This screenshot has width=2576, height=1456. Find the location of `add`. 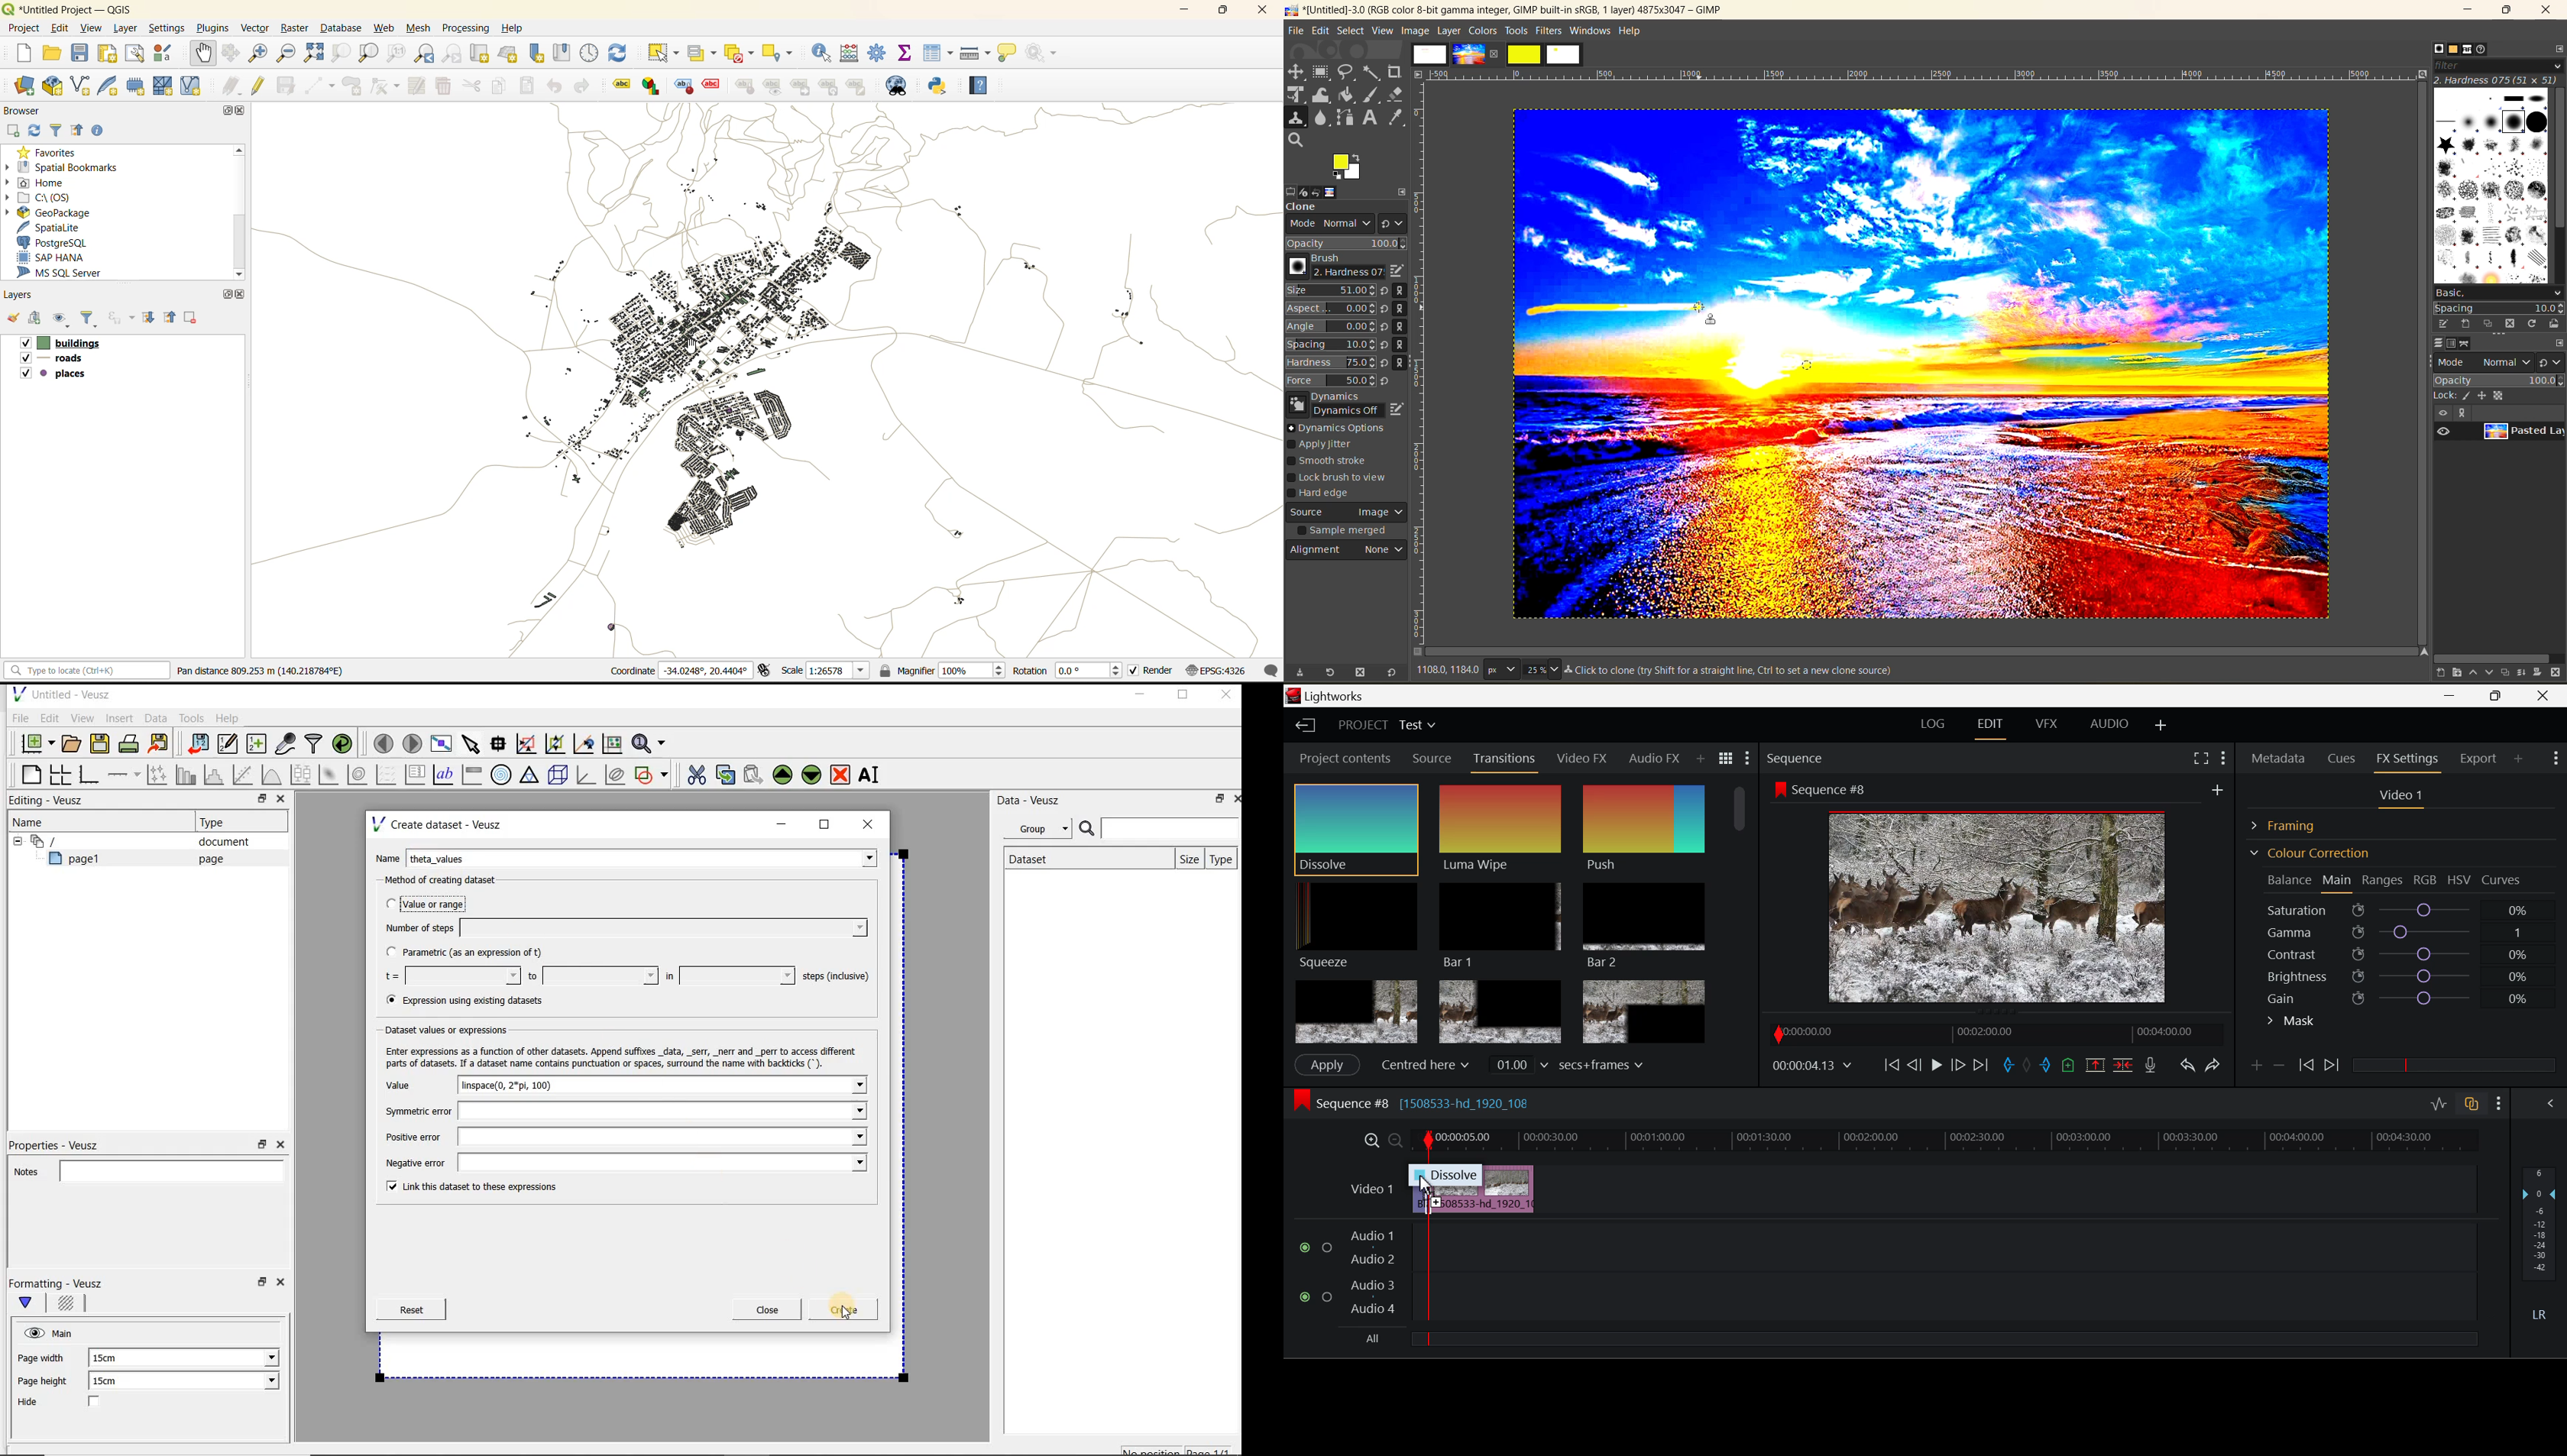

add is located at coordinates (37, 318).